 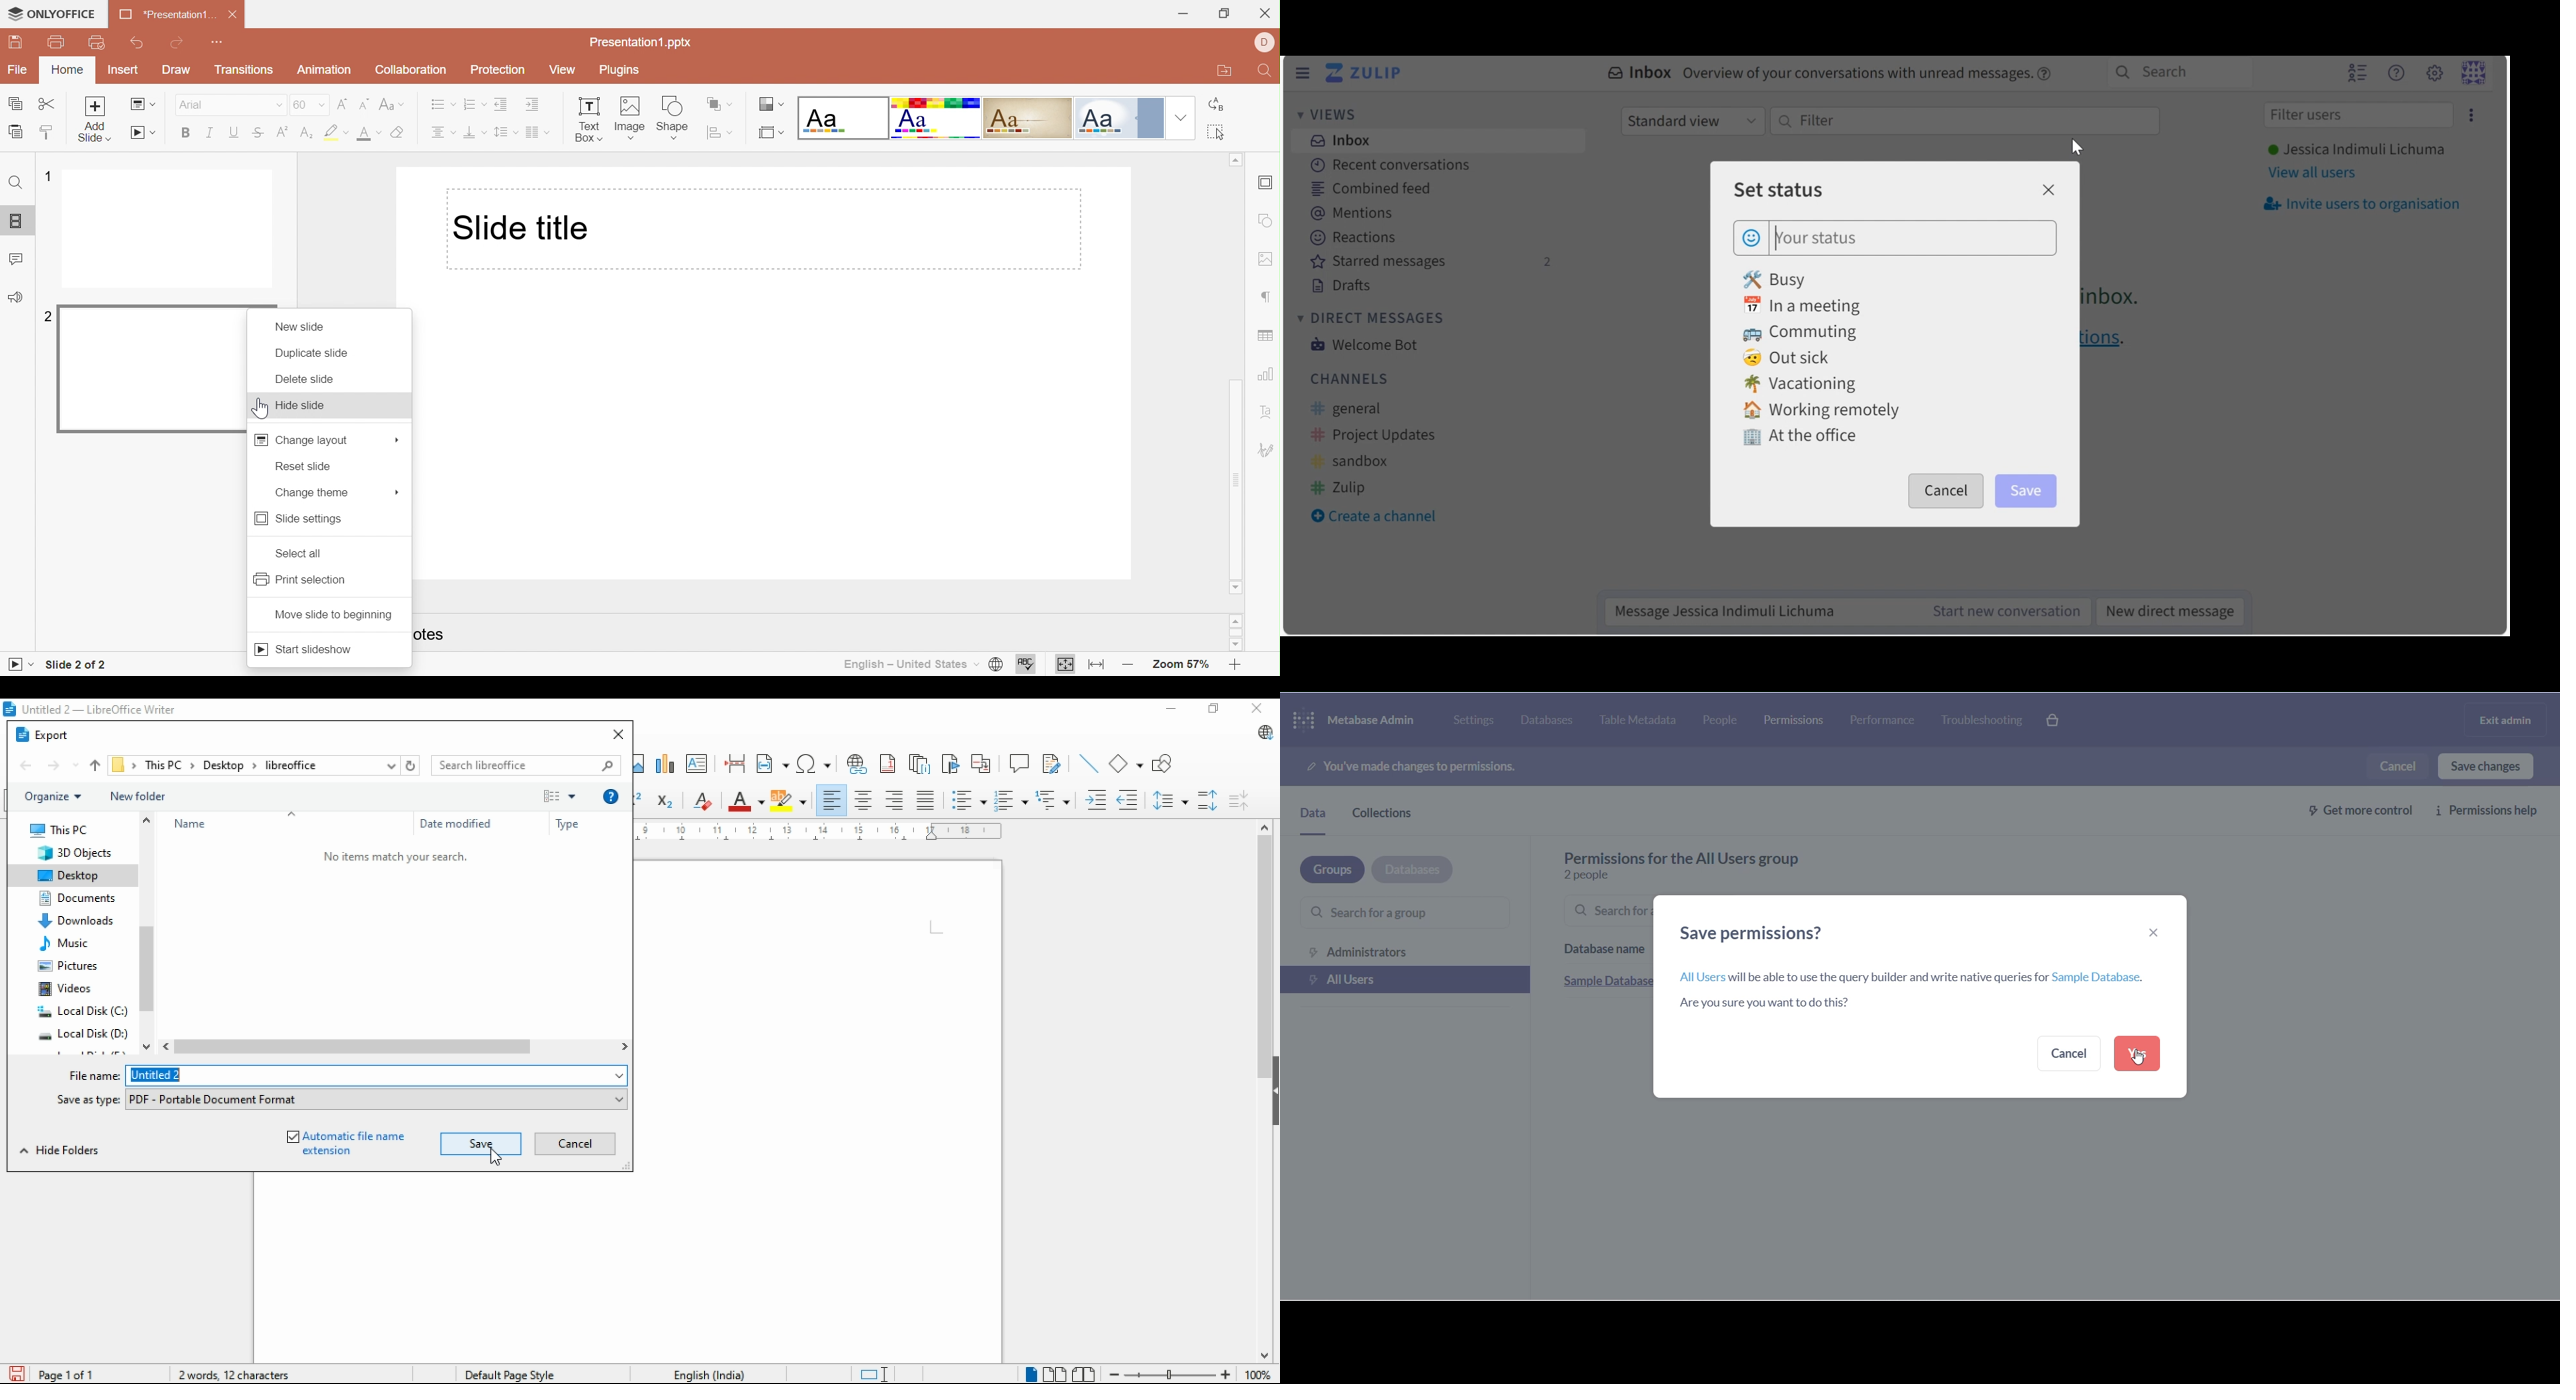 What do you see at coordinates (720, 134) in the screenshot?
I see `Align shape` at bounding box center [720, 134].